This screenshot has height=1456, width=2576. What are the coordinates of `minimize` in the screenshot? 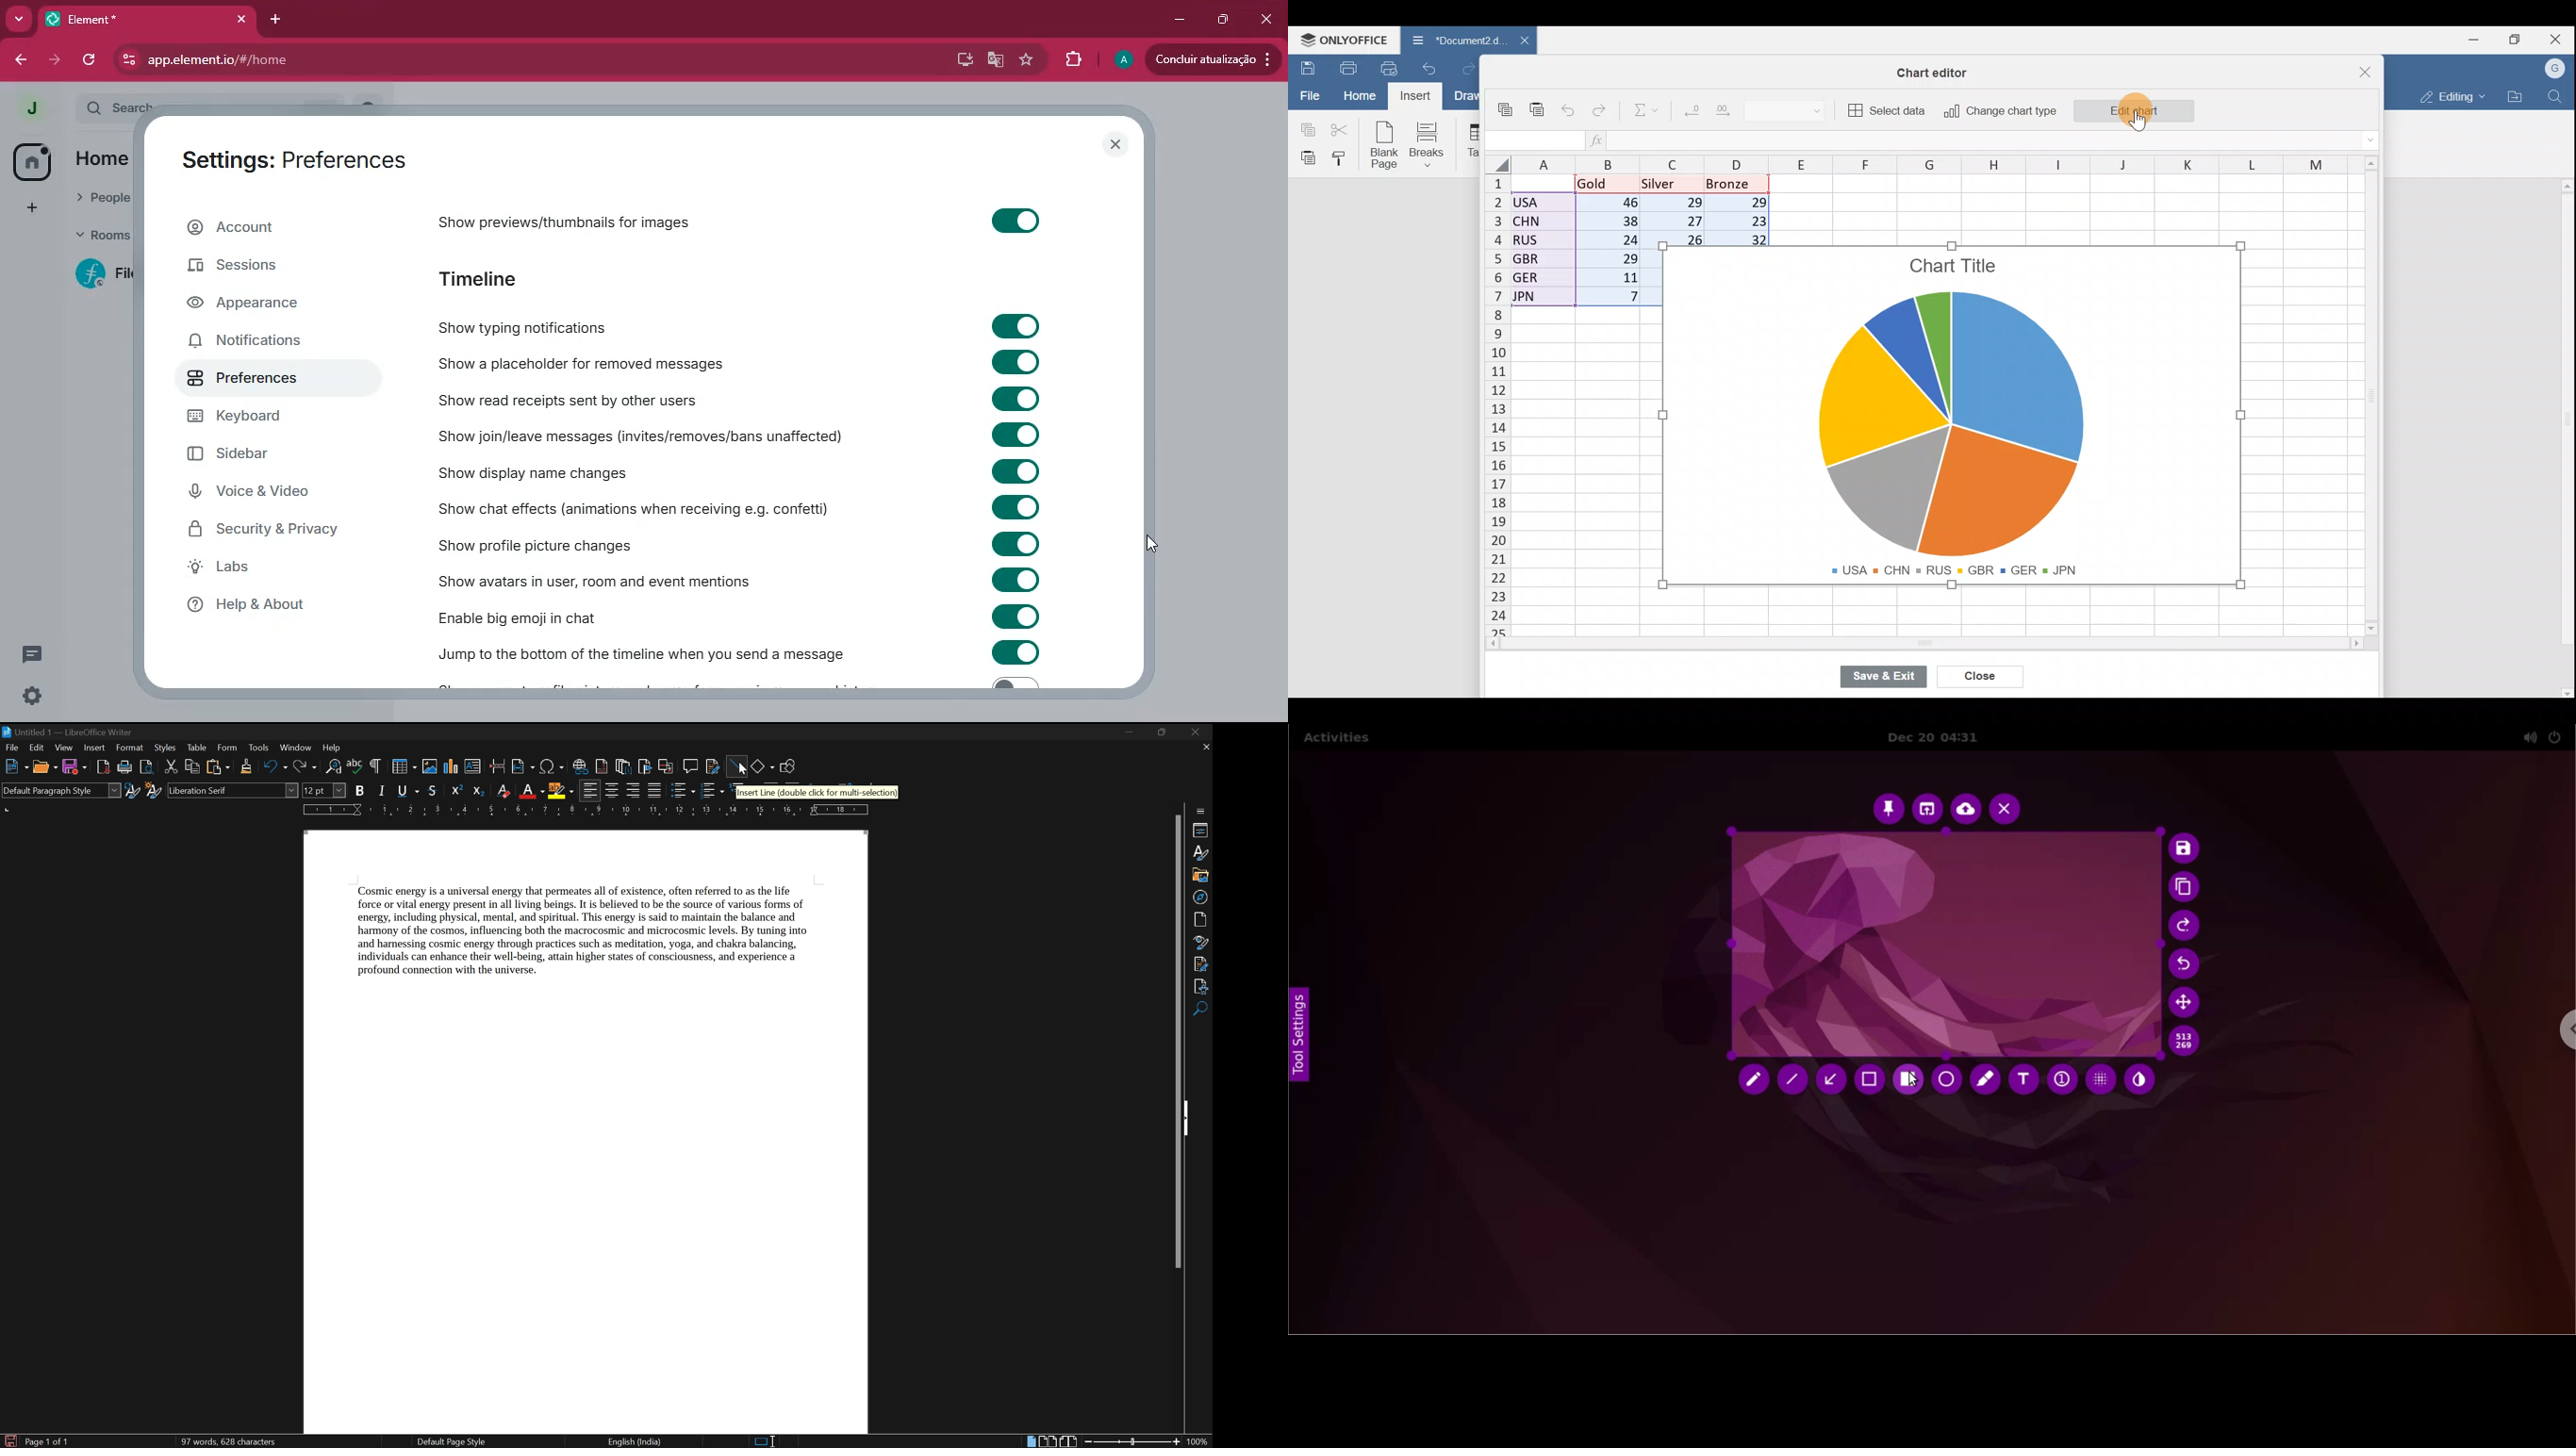 It's located at (1132, 733).